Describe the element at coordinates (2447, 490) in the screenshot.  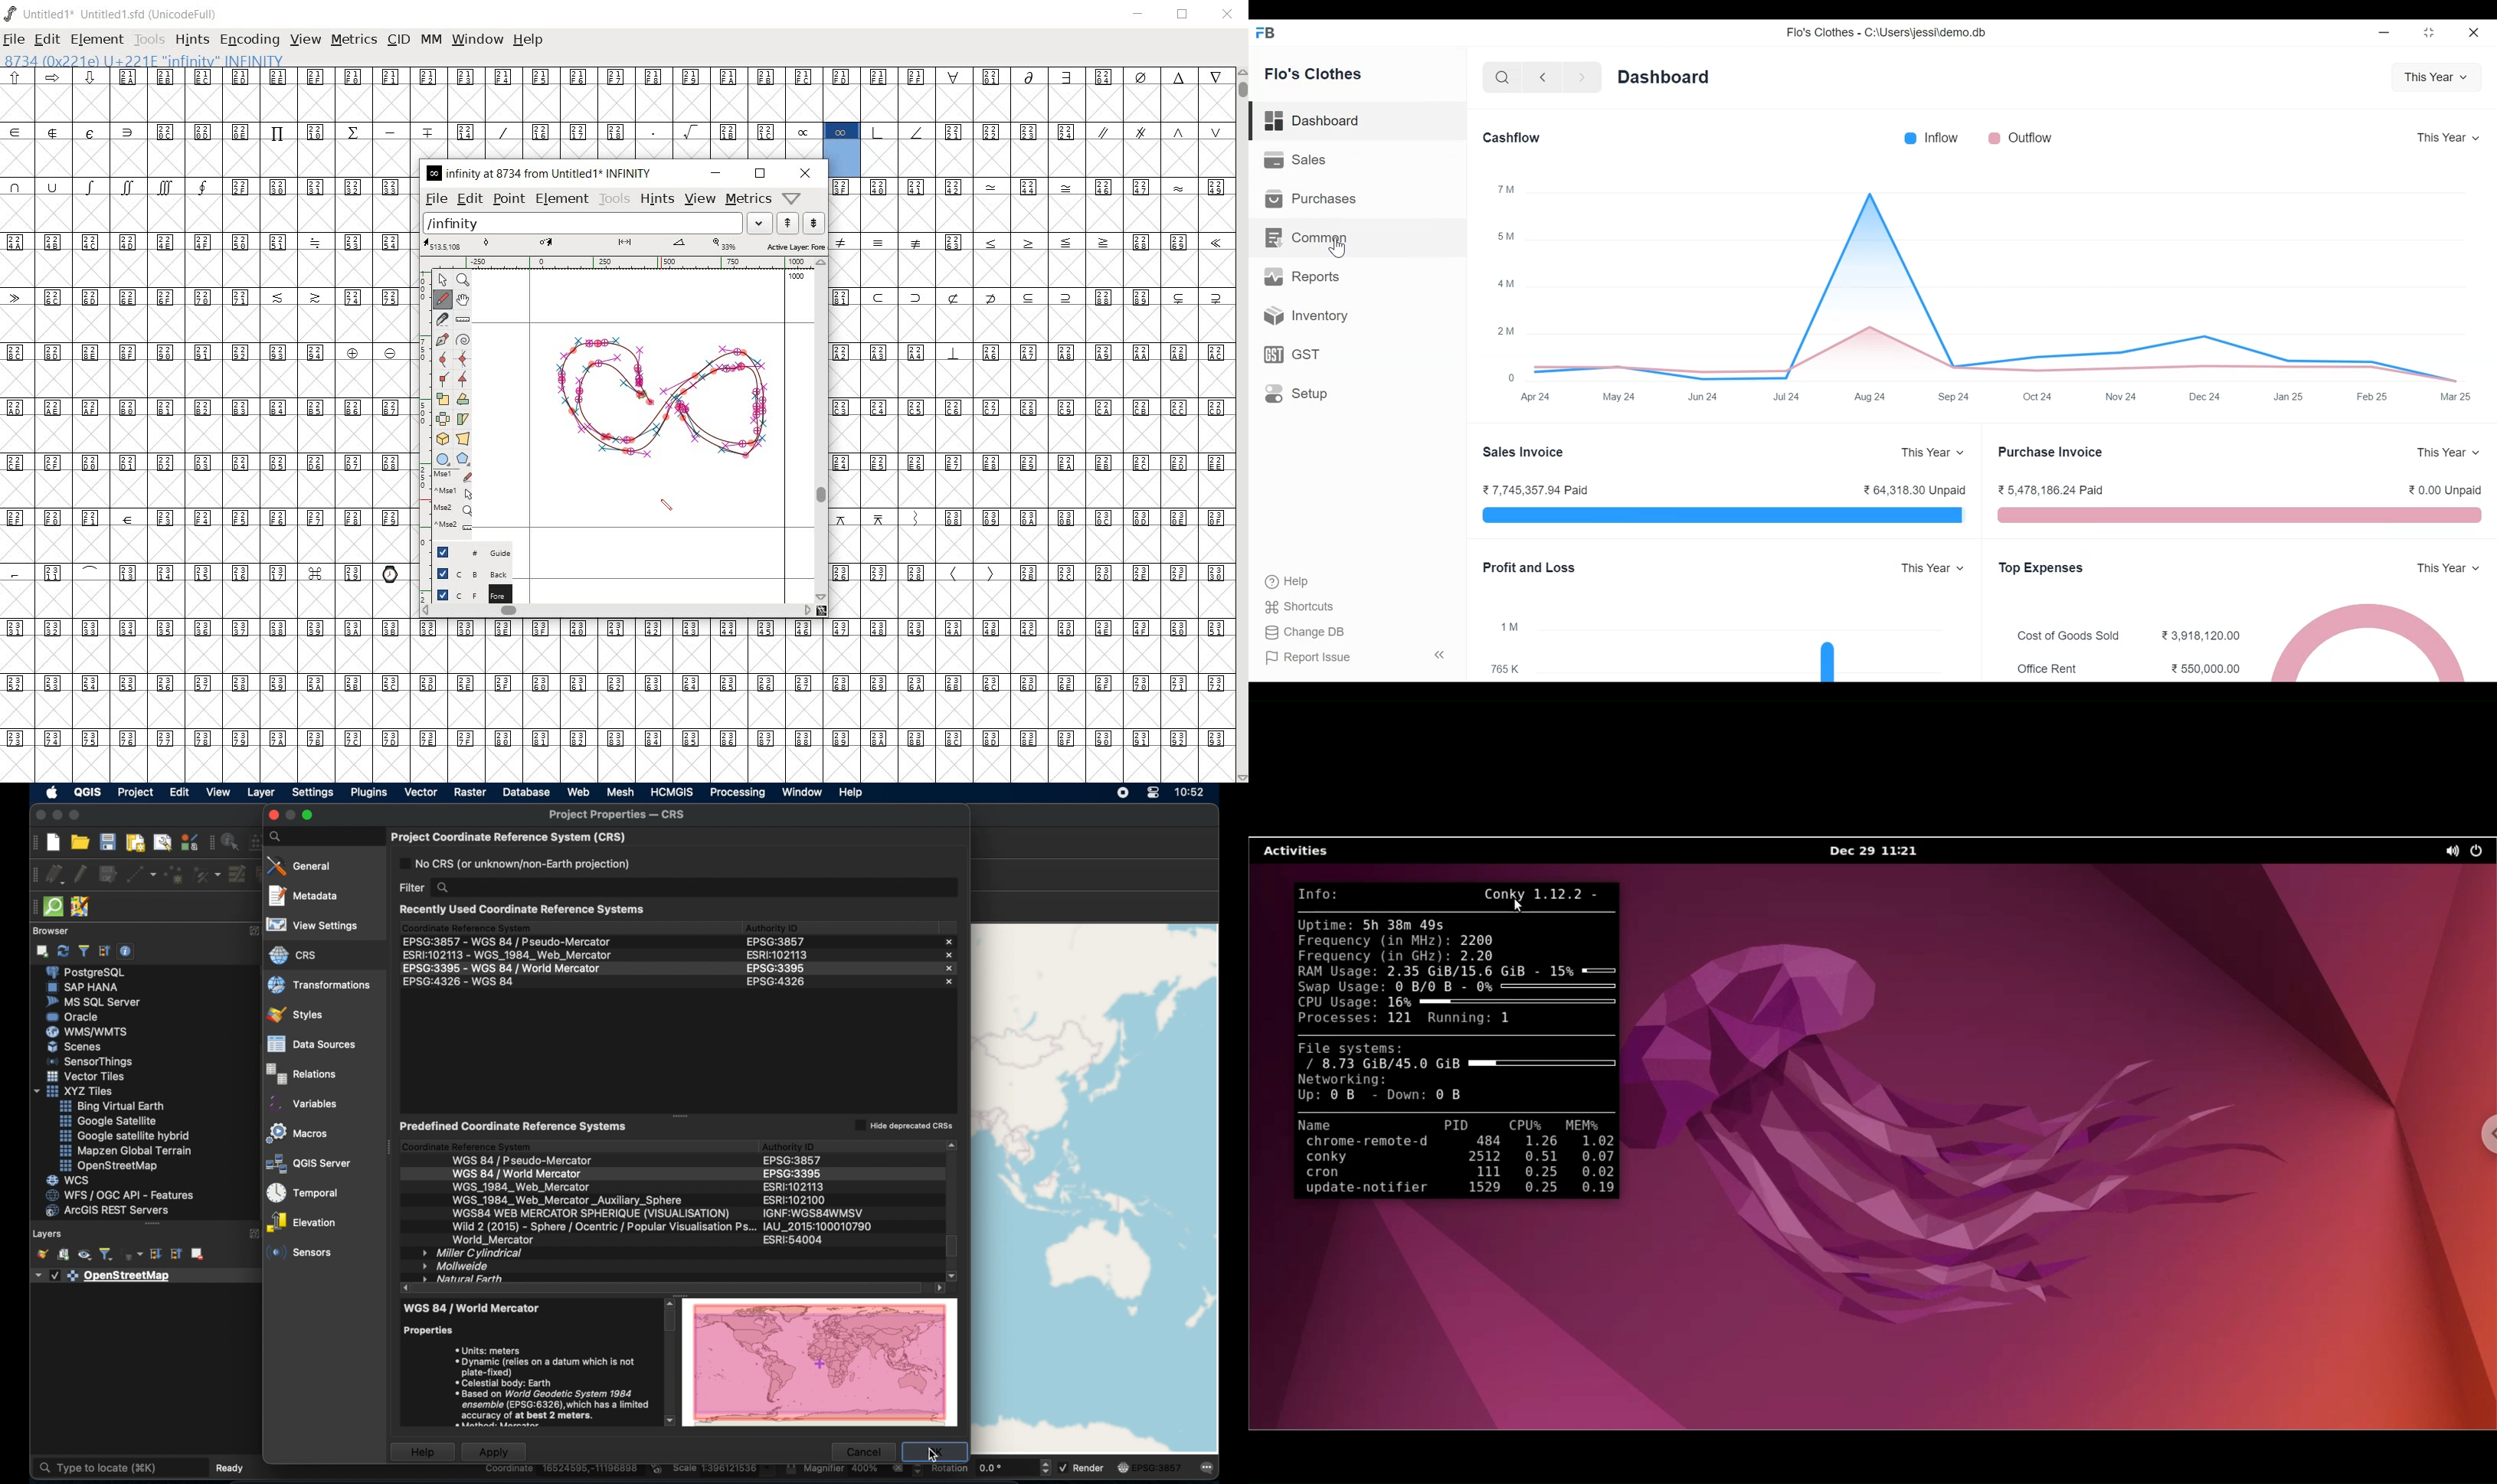
I see `0.00 Unpaid` at that location.